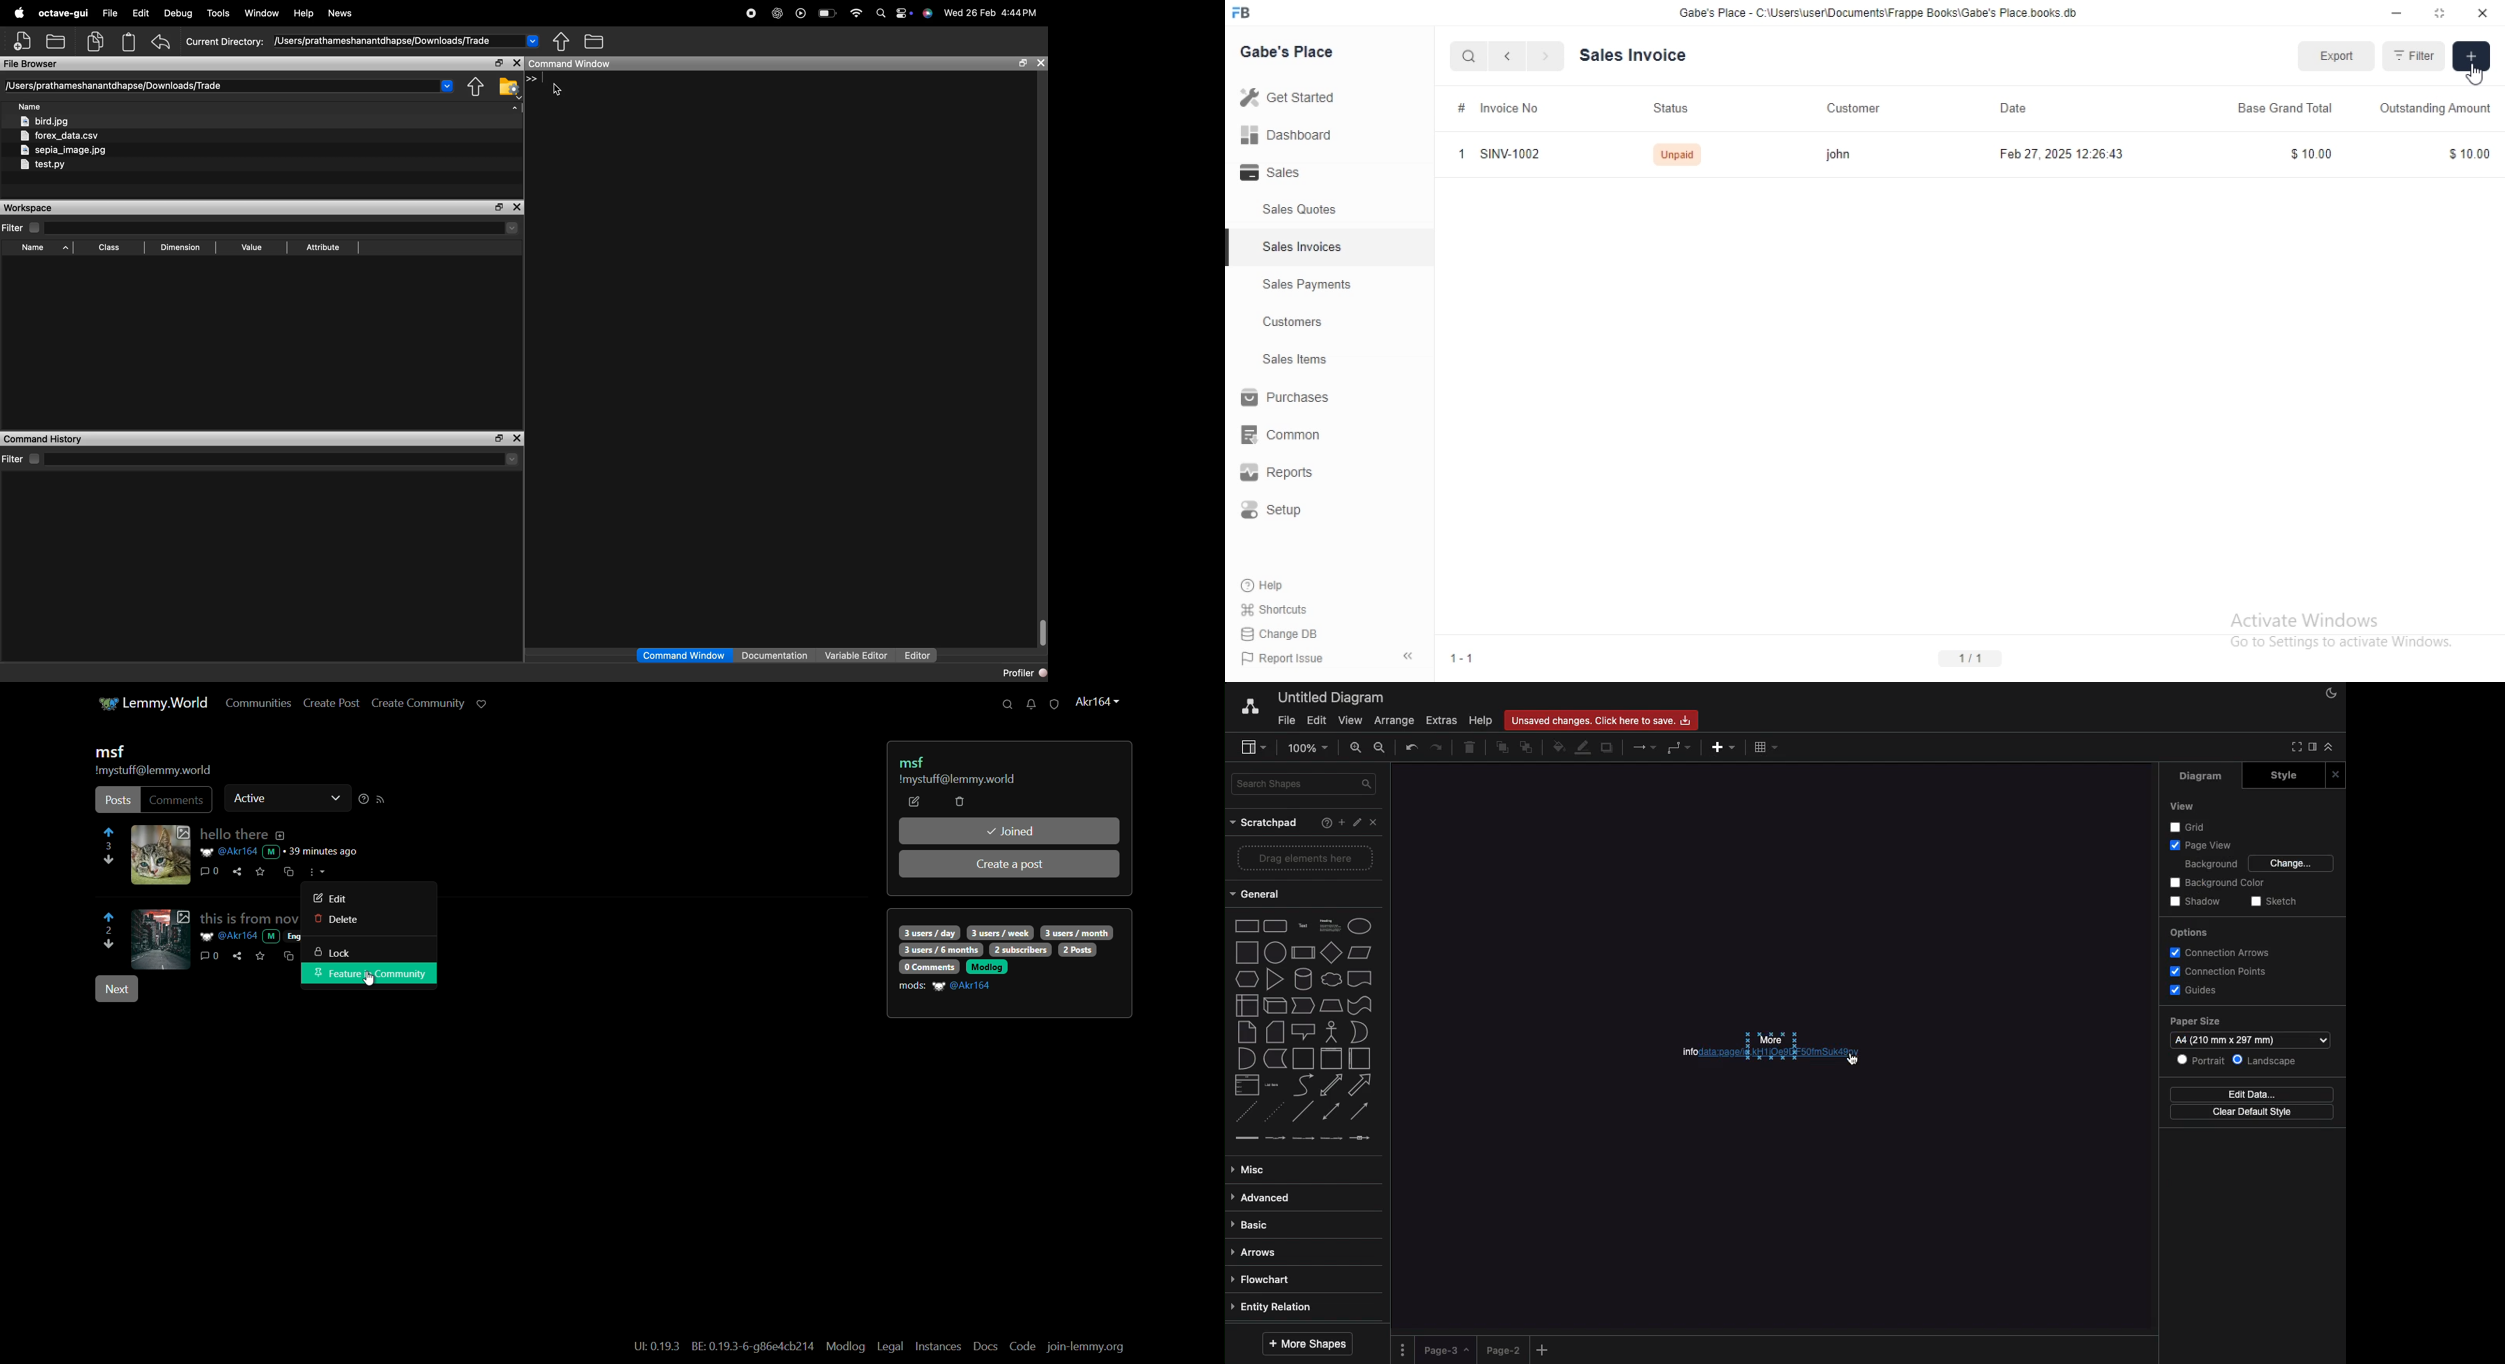  What do you see at coordinates (1493, 111) in the screenshot?
I see `# Invoice No` at bounding box center [1493, 111].